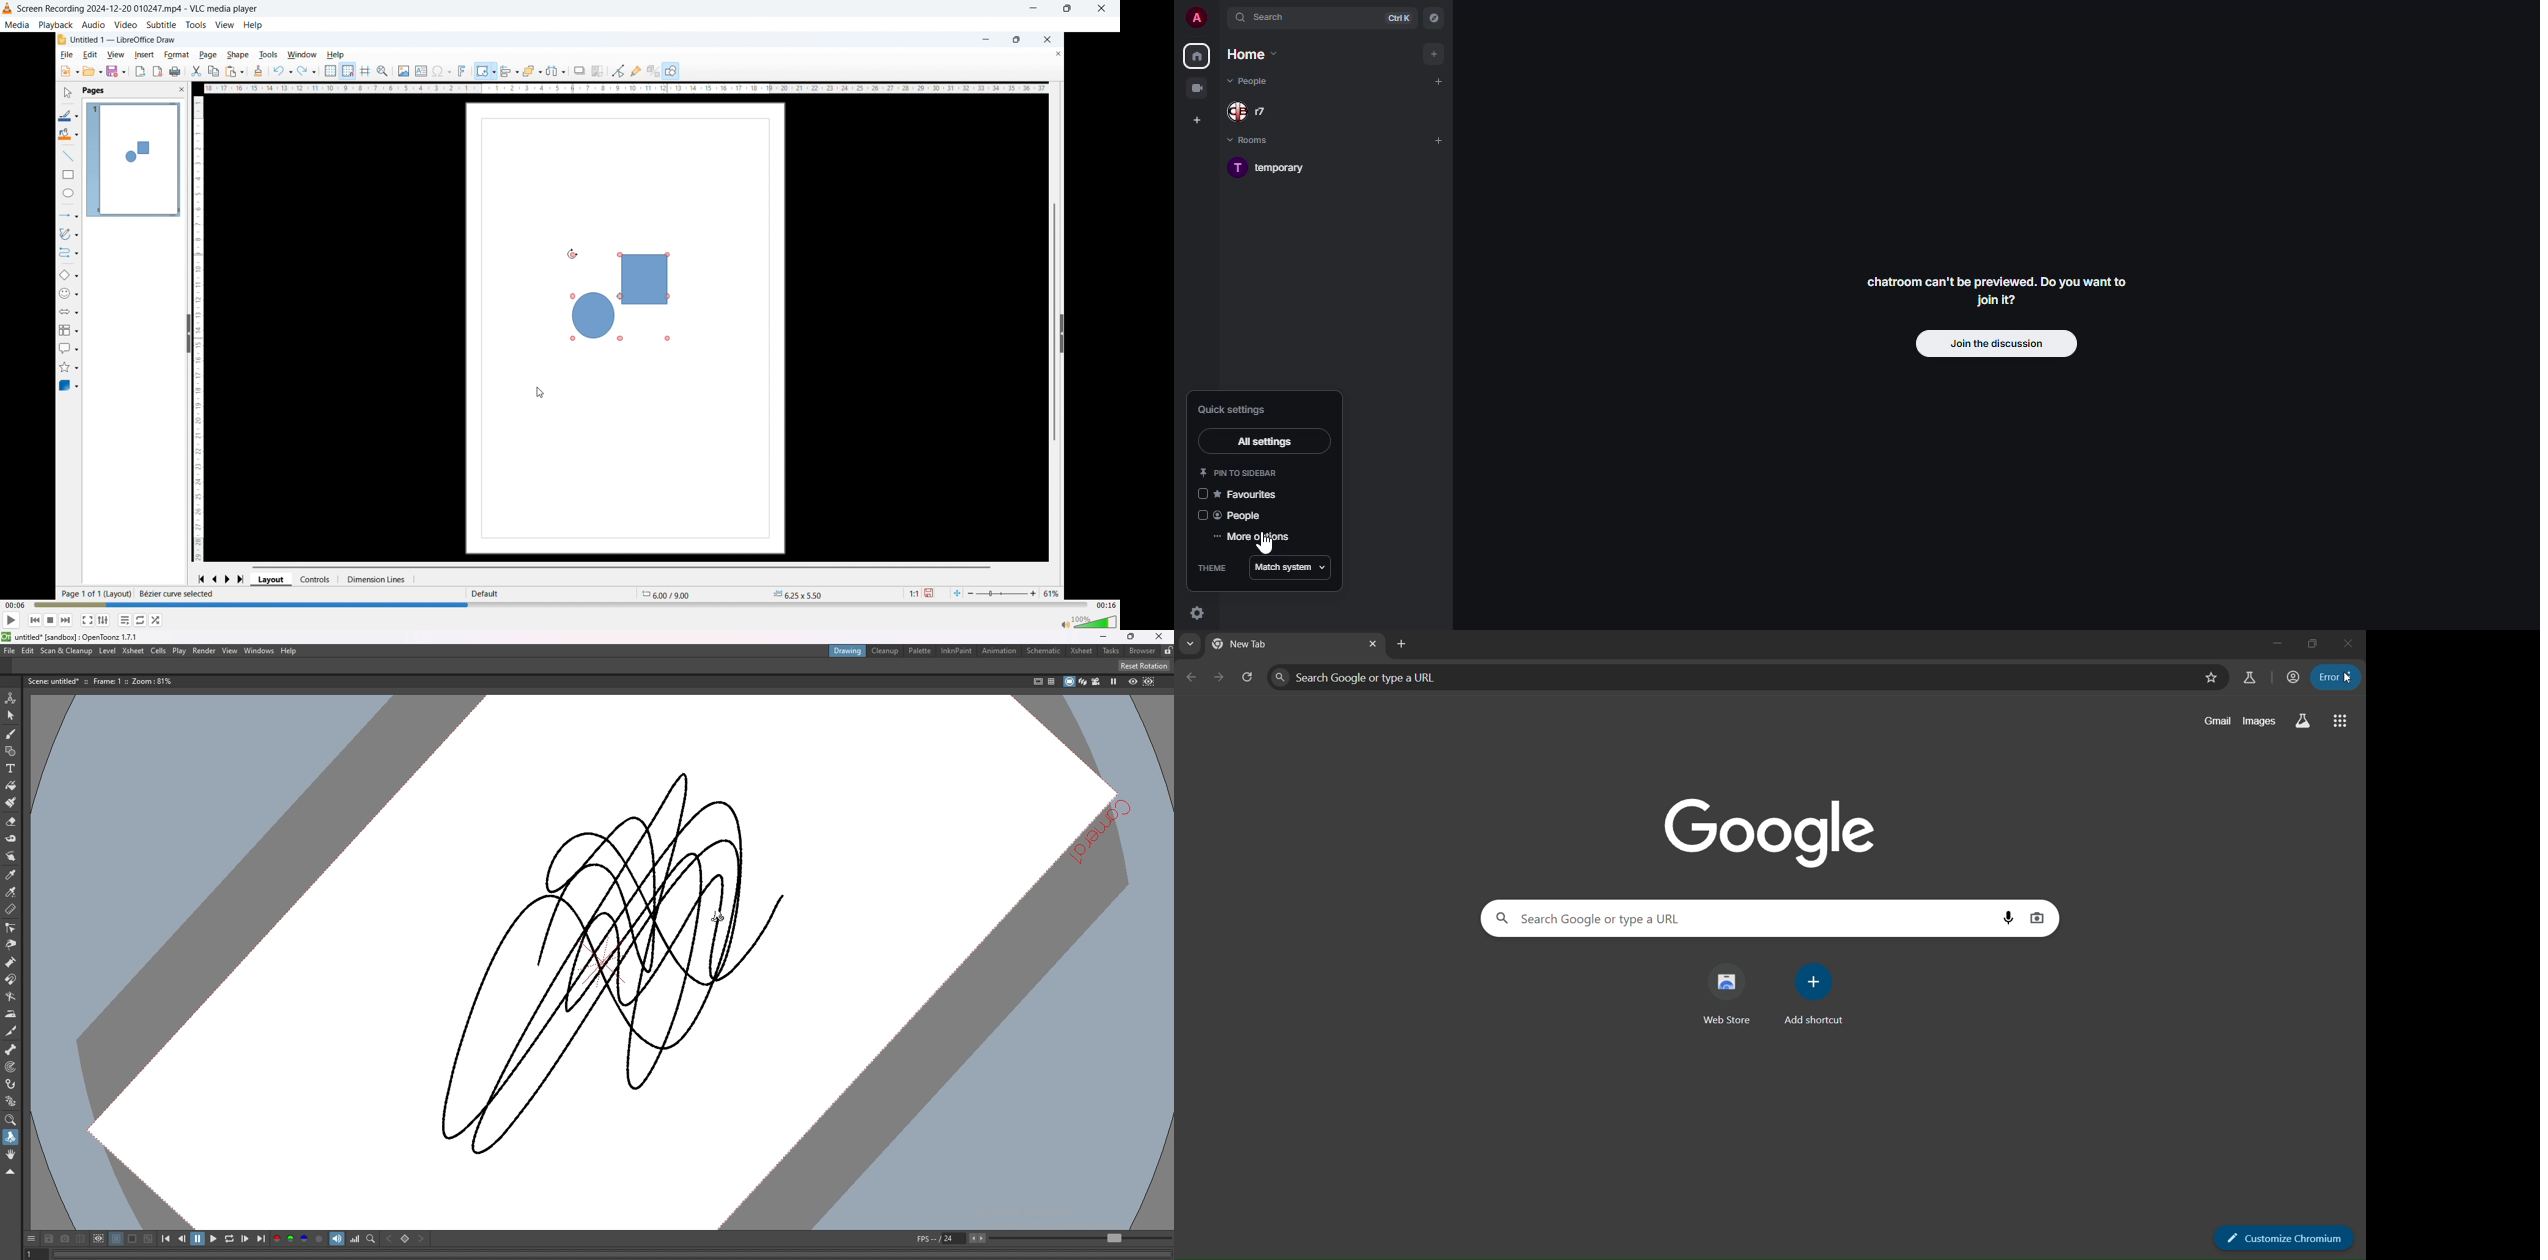 The image size is (2548, 1260). I want to click on new tab, so click(1403, 645).